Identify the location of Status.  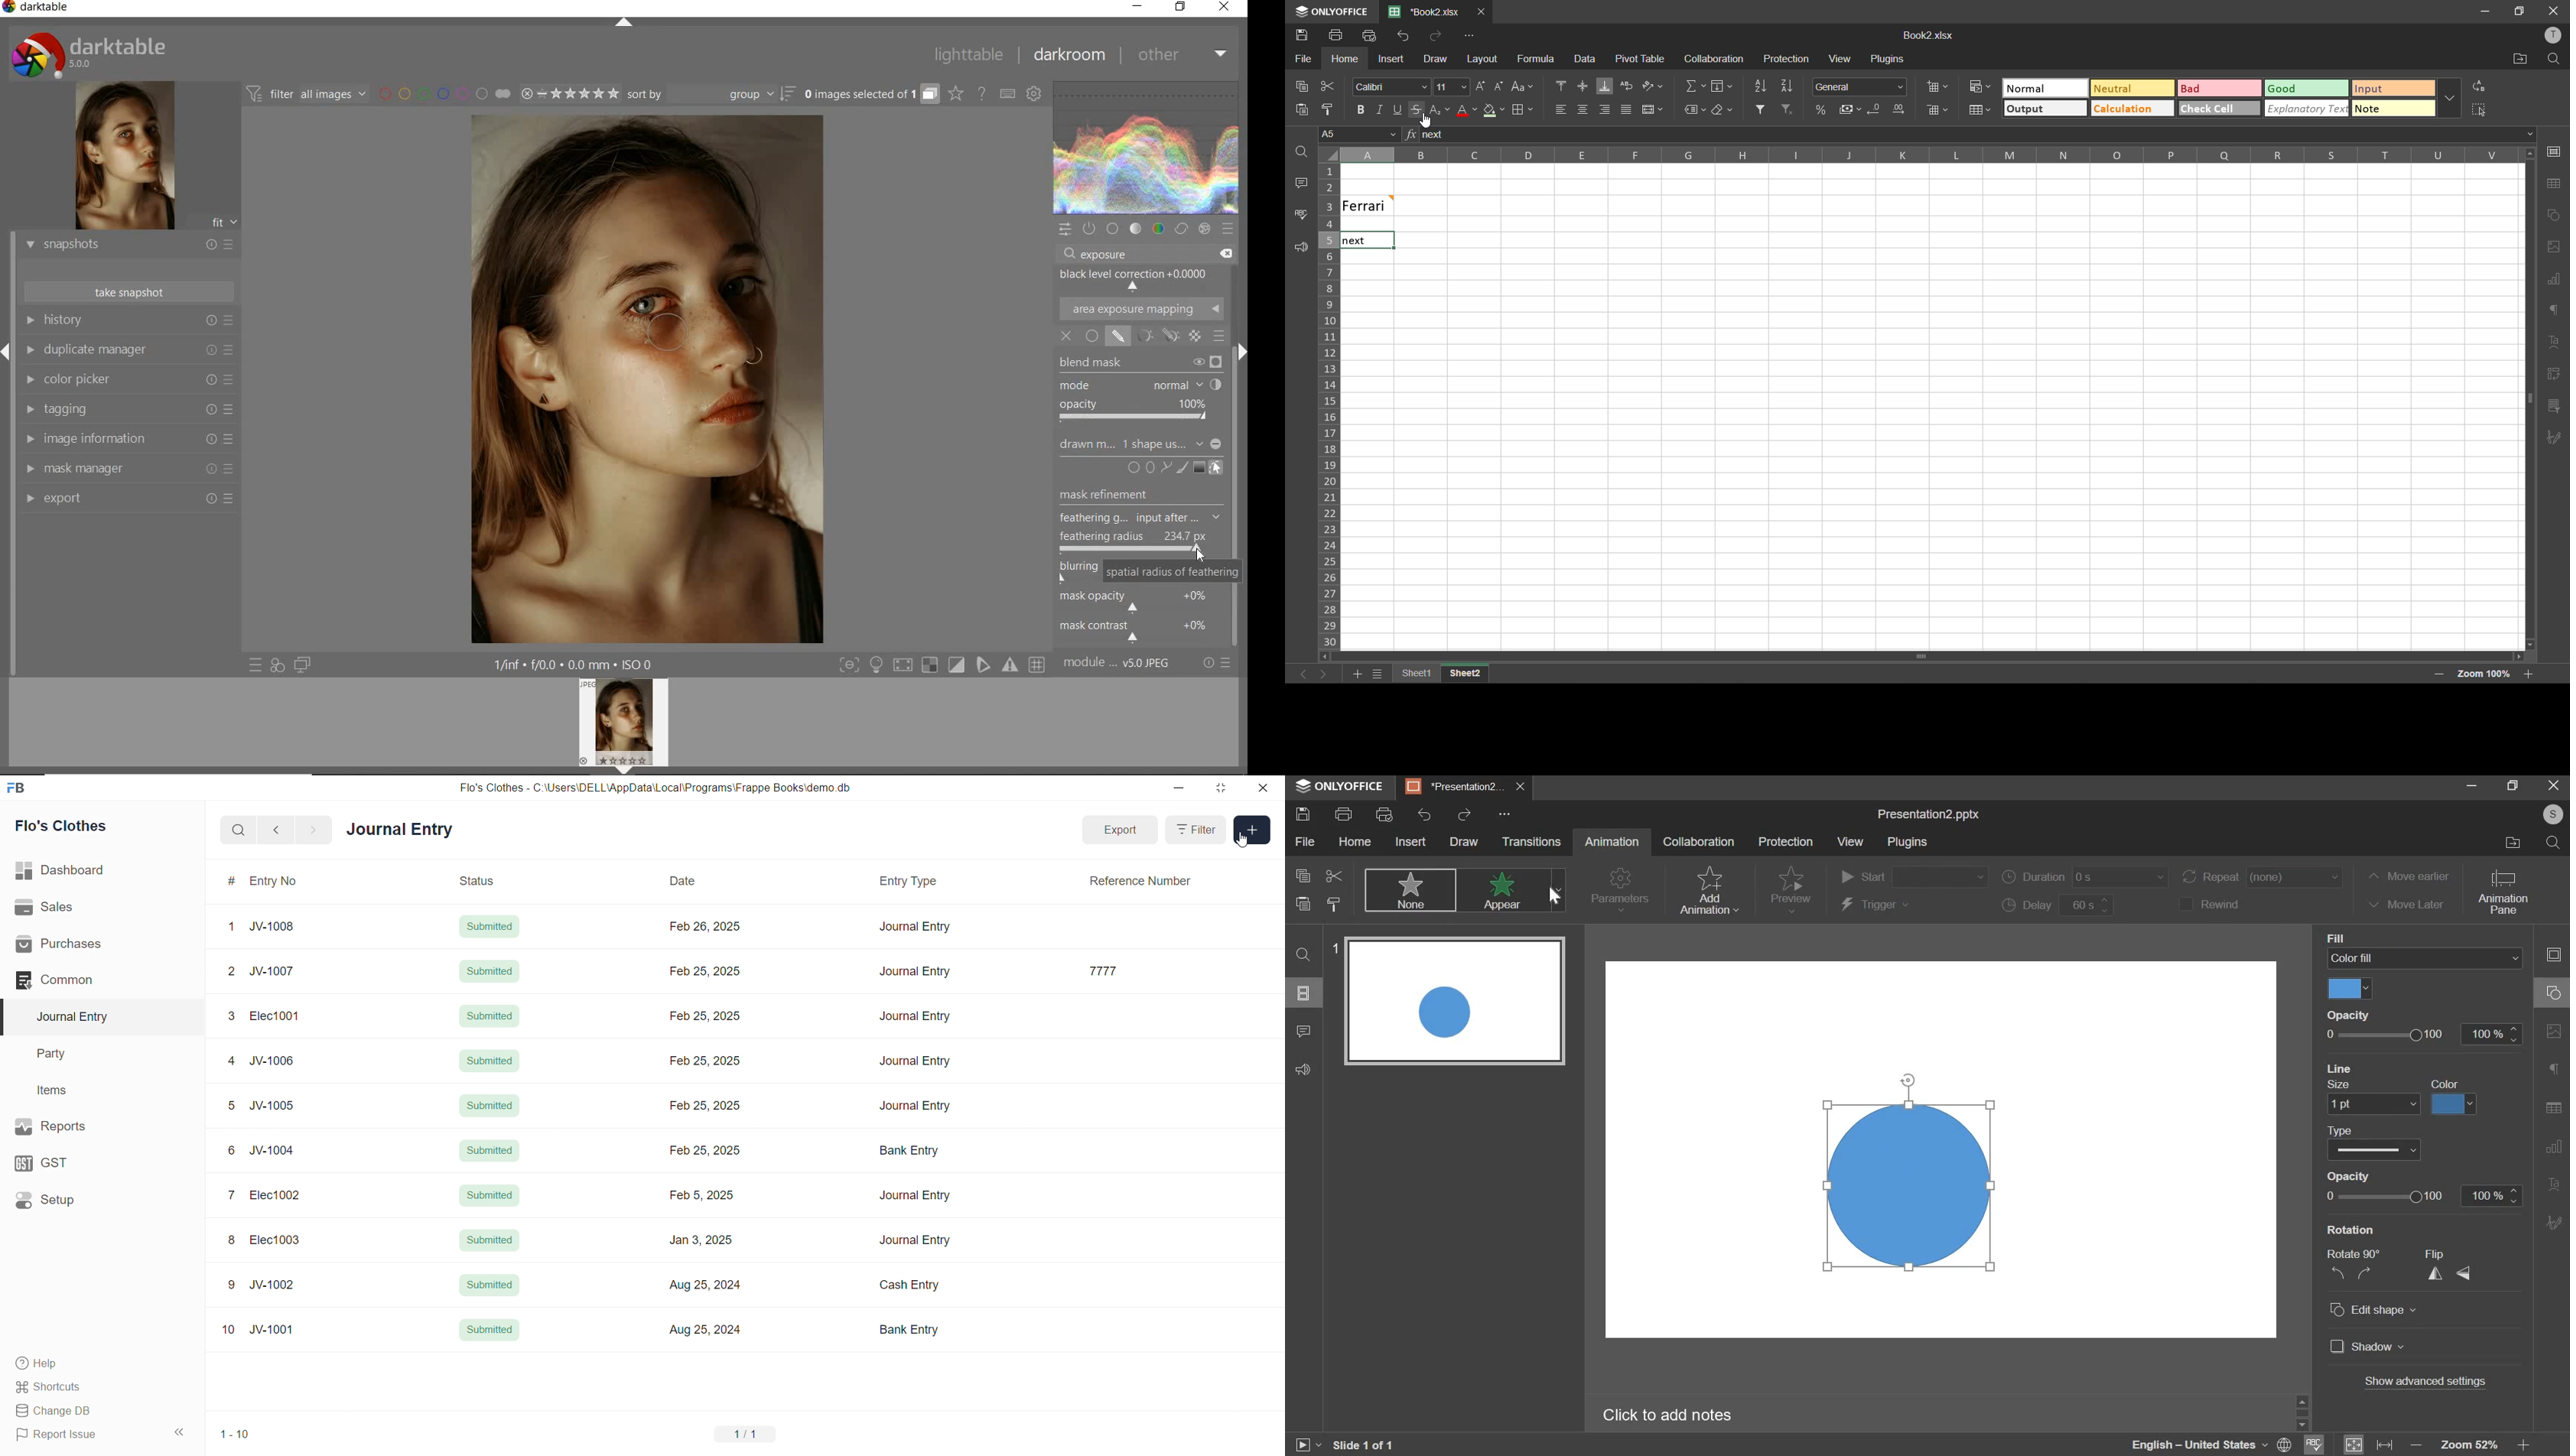
(479, 882).